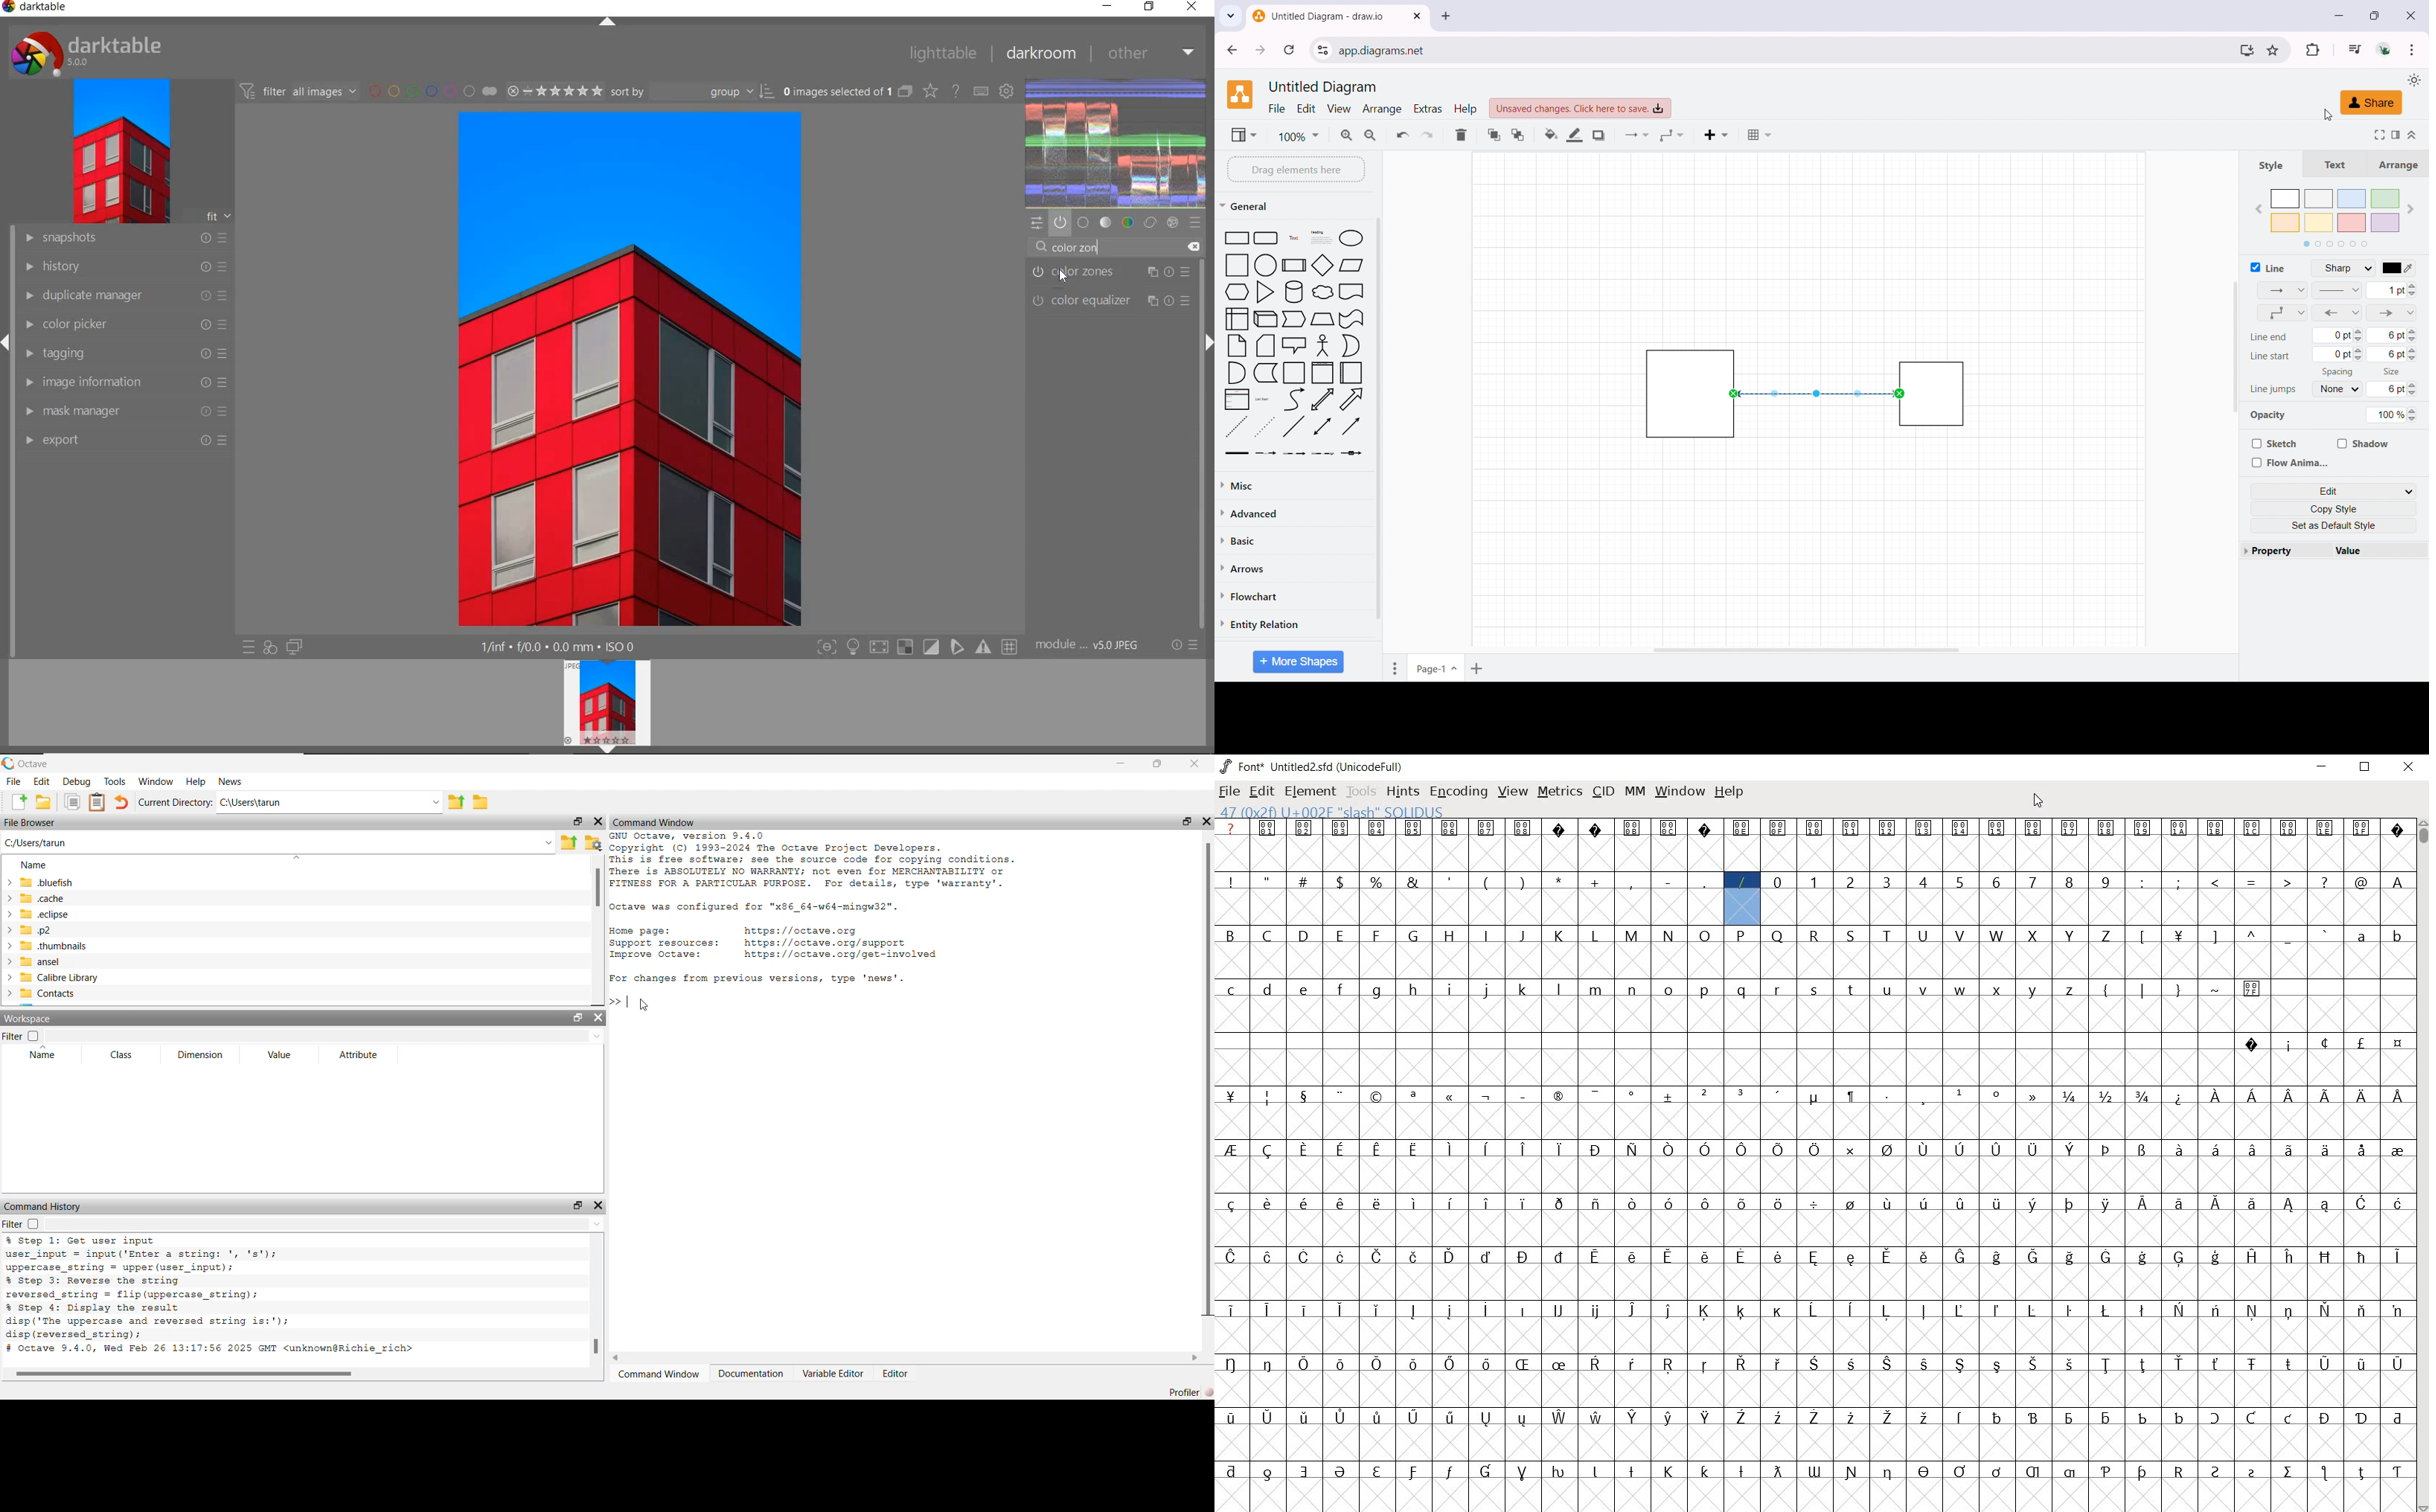 The height and width of the screenshot is (1512, 2436). What do you see at coordinates (1450, 1256) in the screenshot?
I see `glyph` at bounding box center [1450, 1256].